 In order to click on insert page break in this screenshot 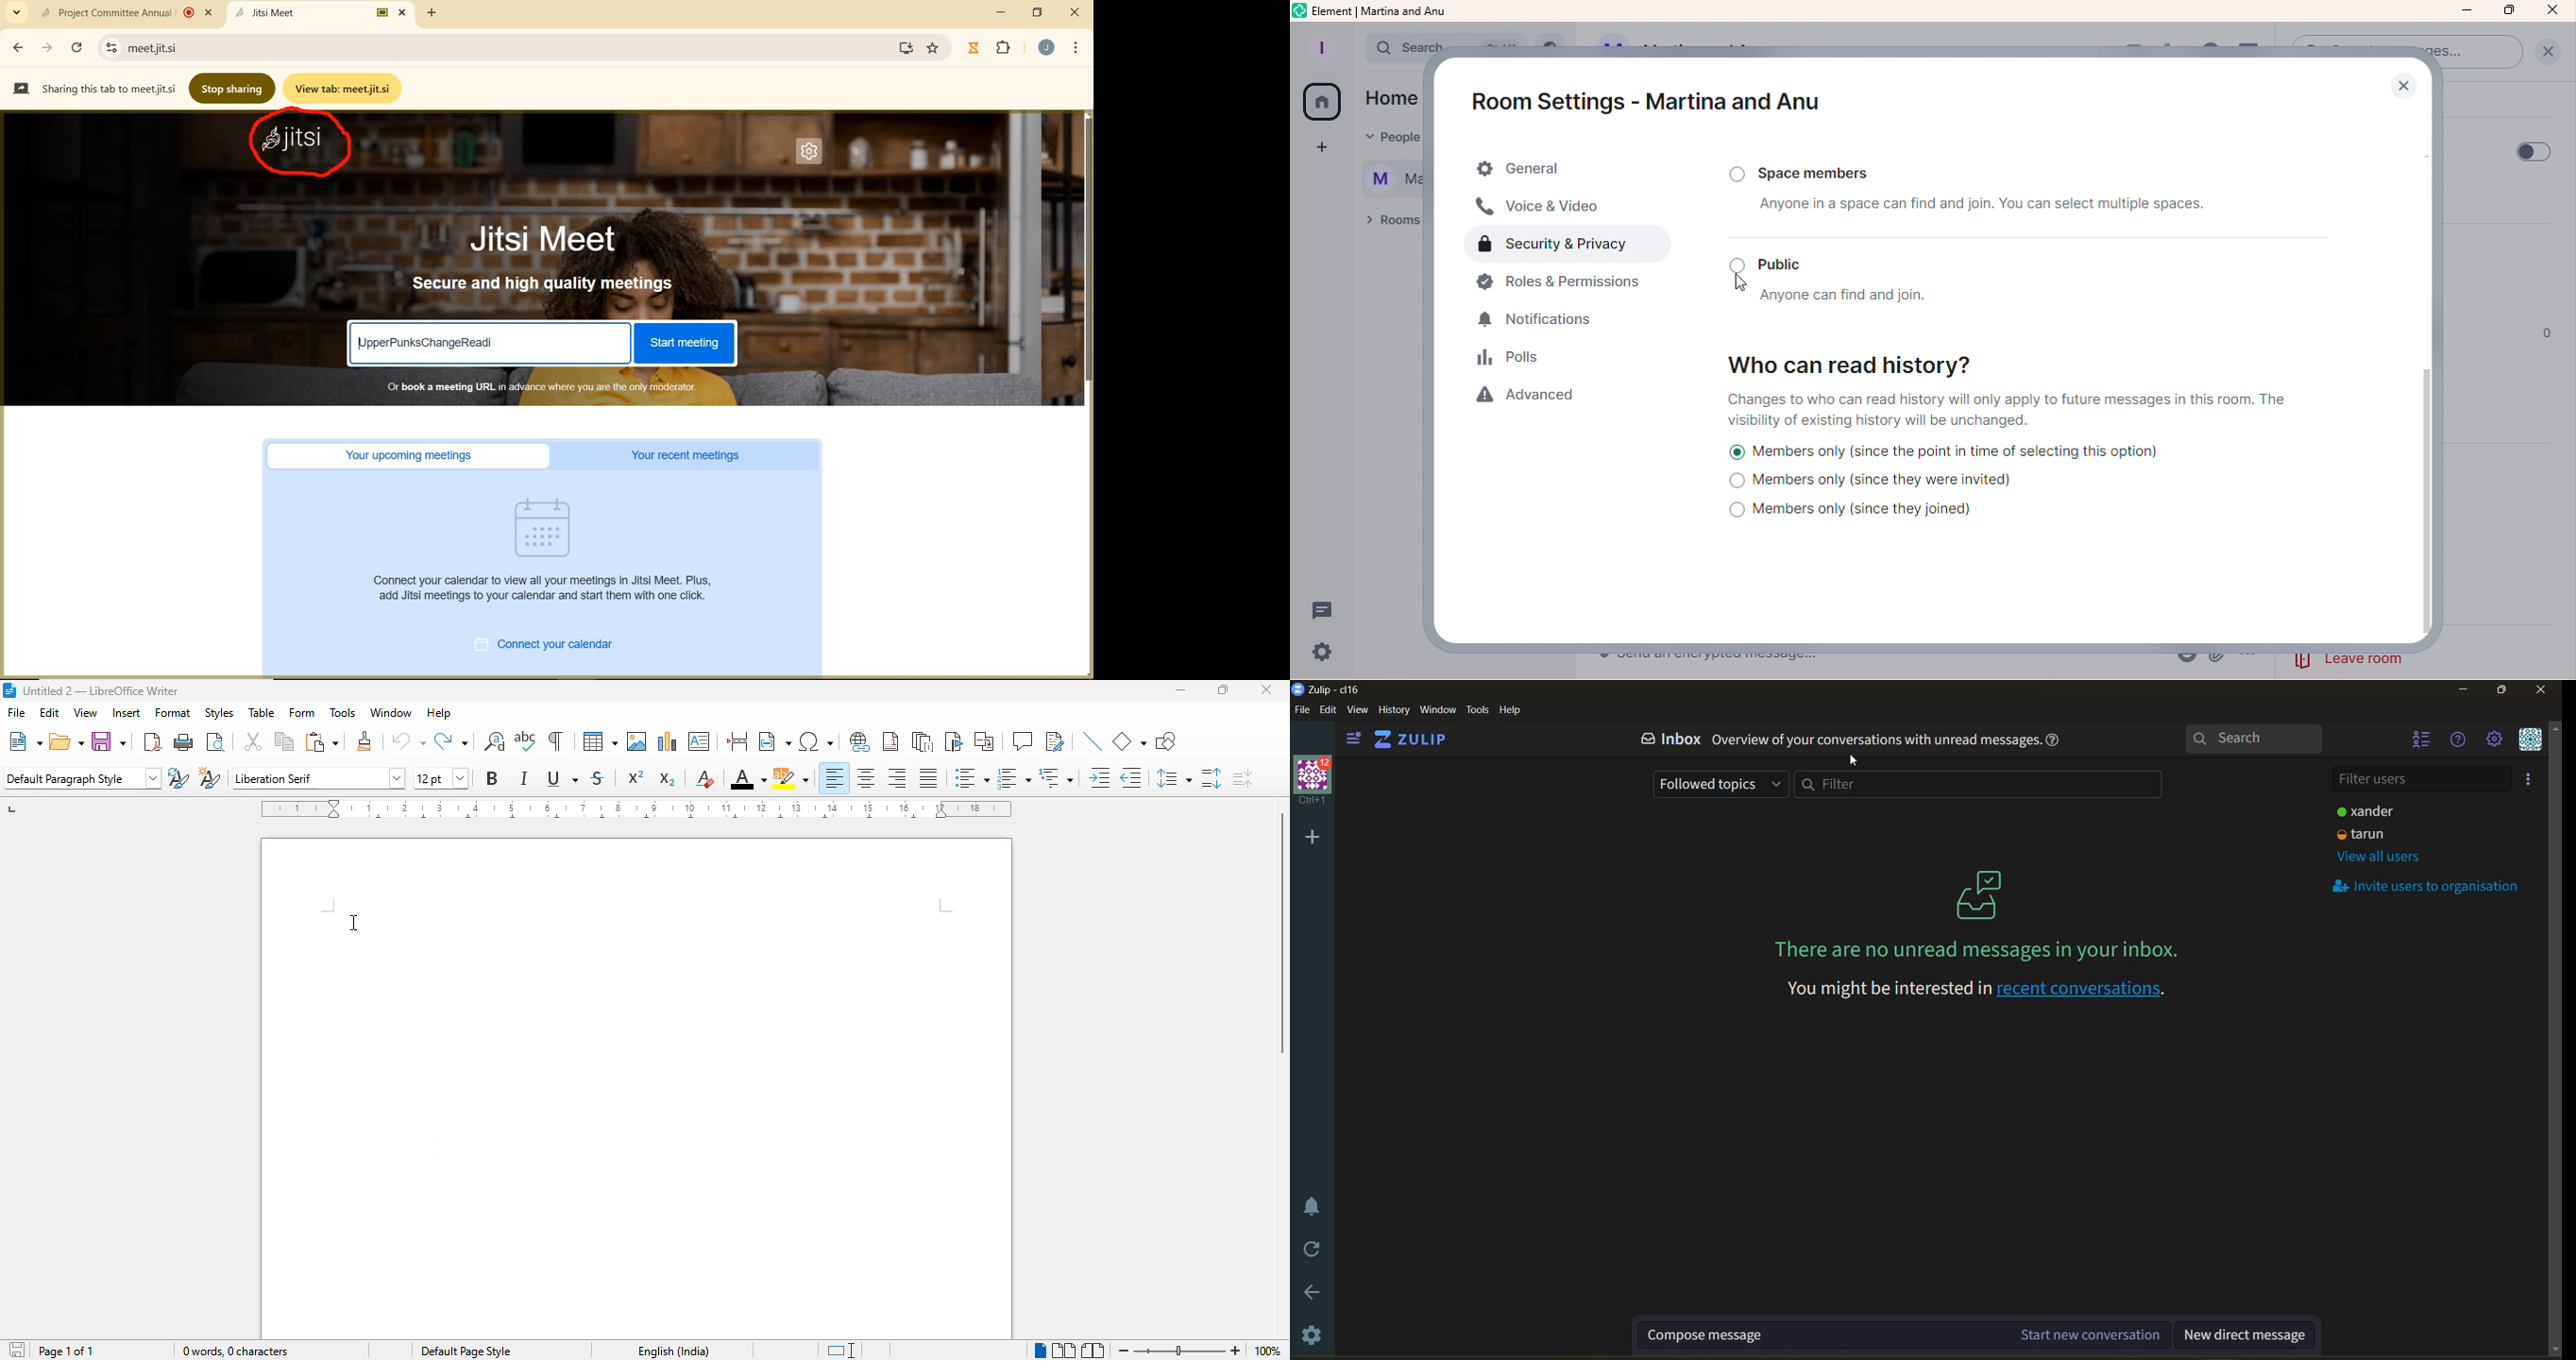, I will do `click(738, 740)`.